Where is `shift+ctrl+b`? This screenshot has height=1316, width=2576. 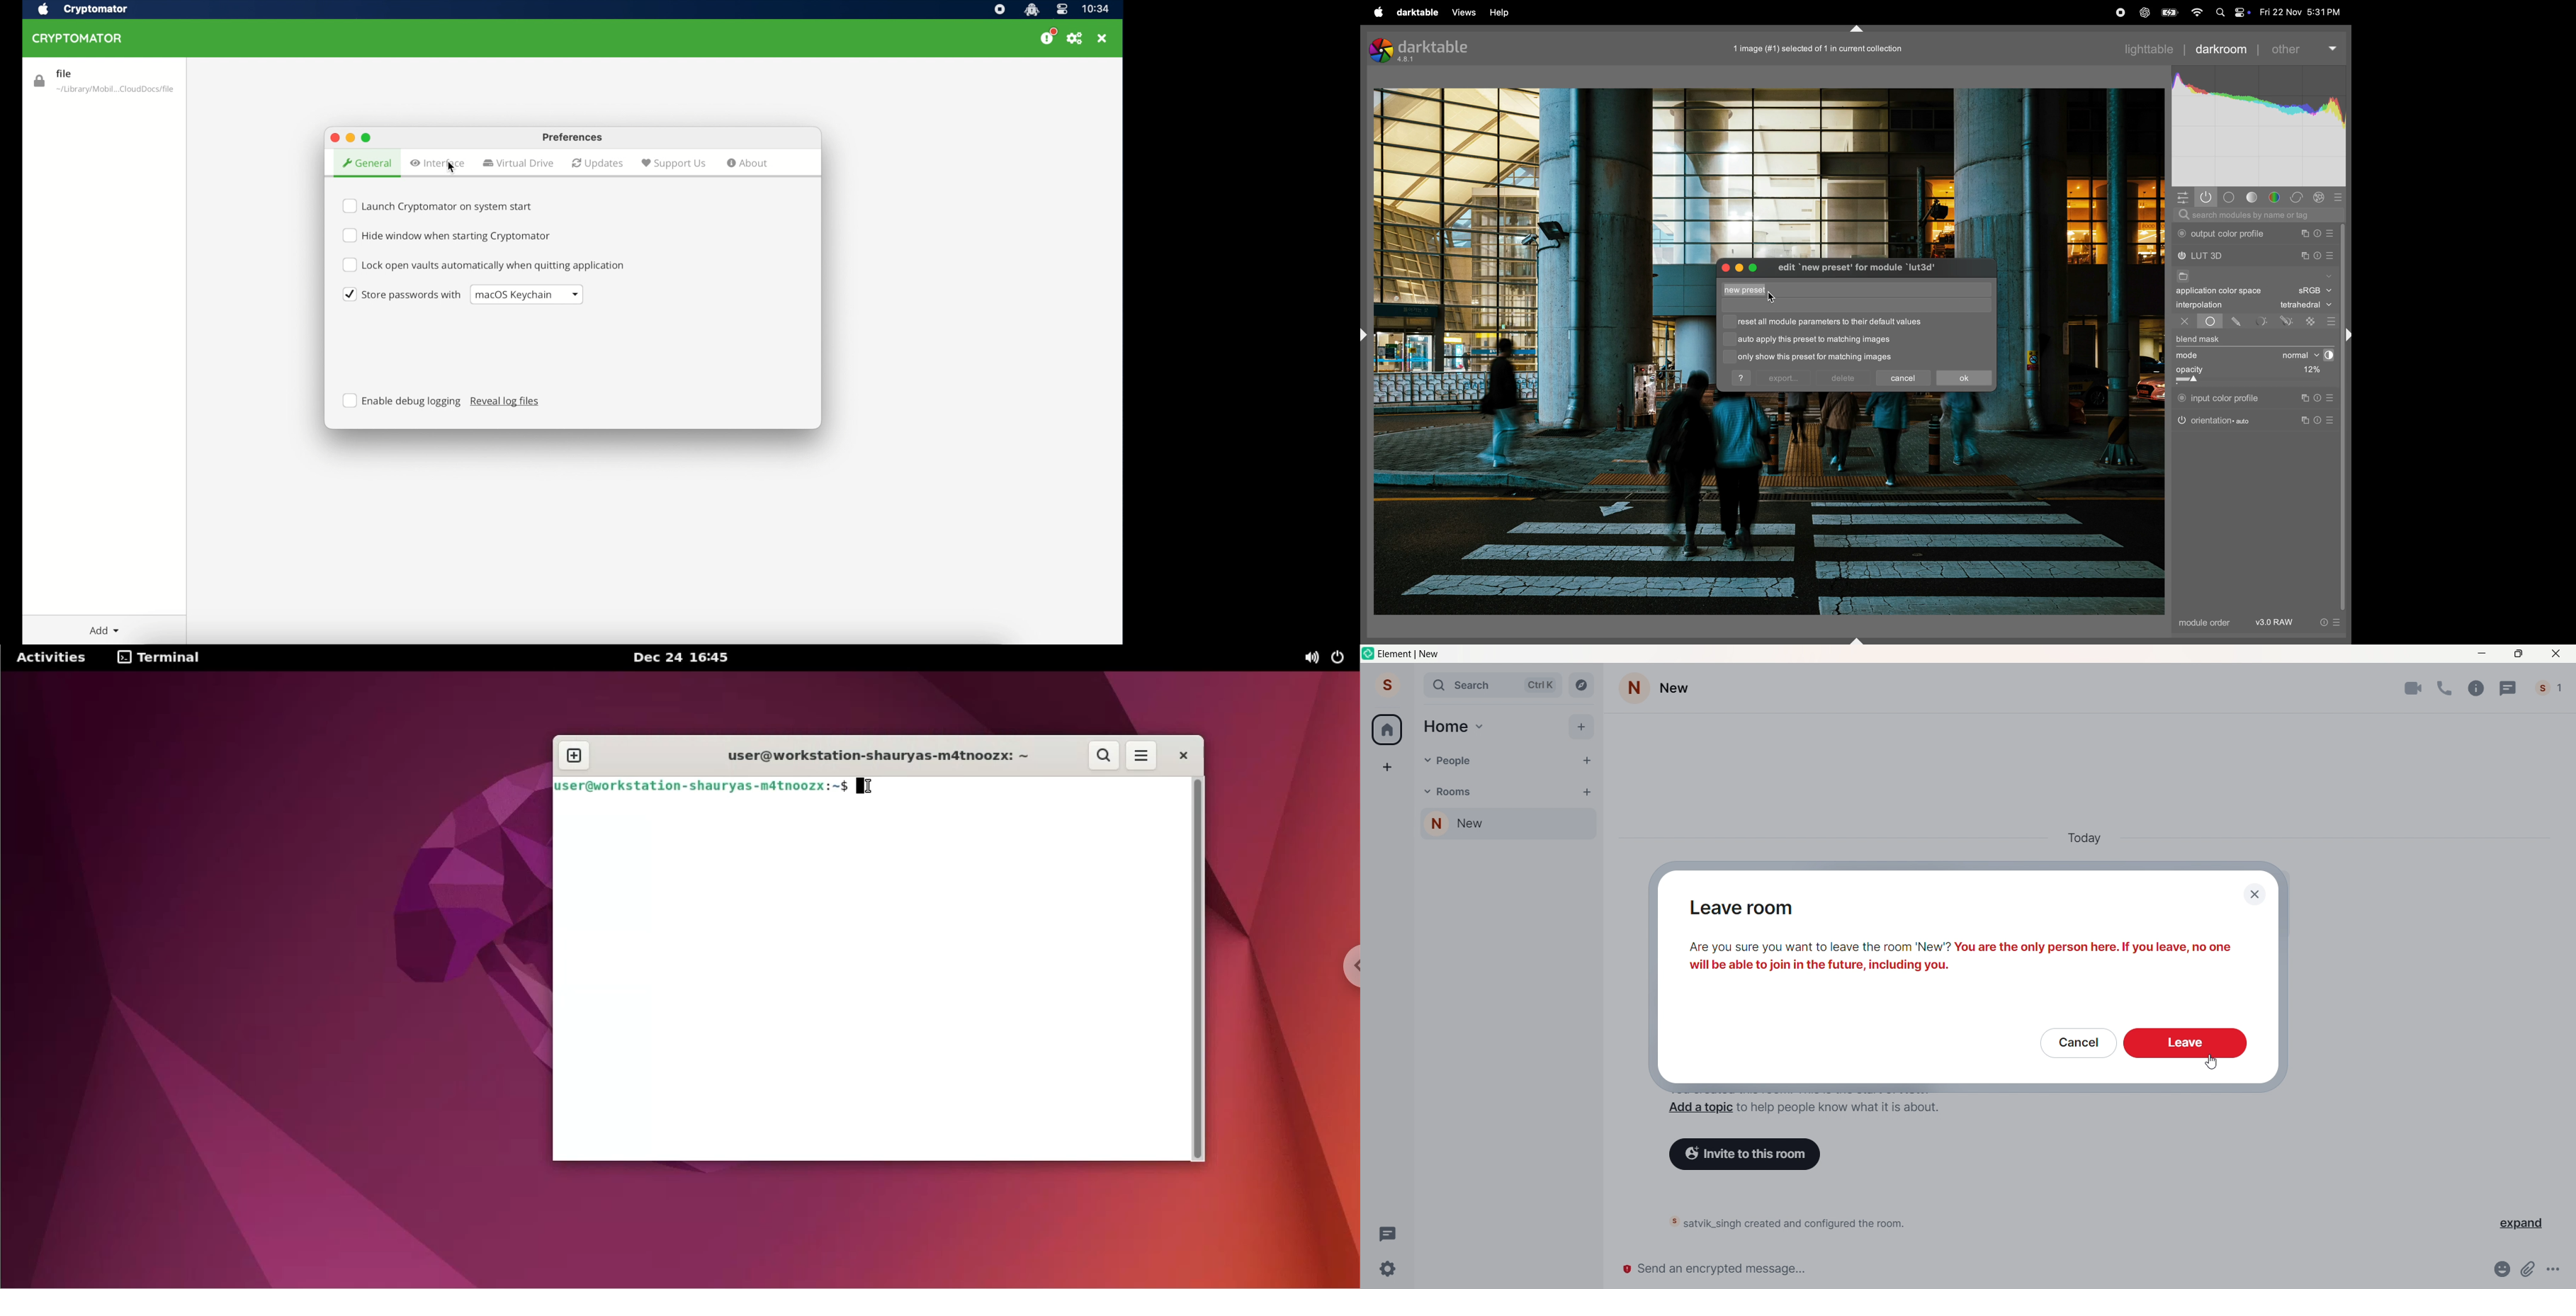 shift+ctrl+b is located at coordinates (1858, 640).